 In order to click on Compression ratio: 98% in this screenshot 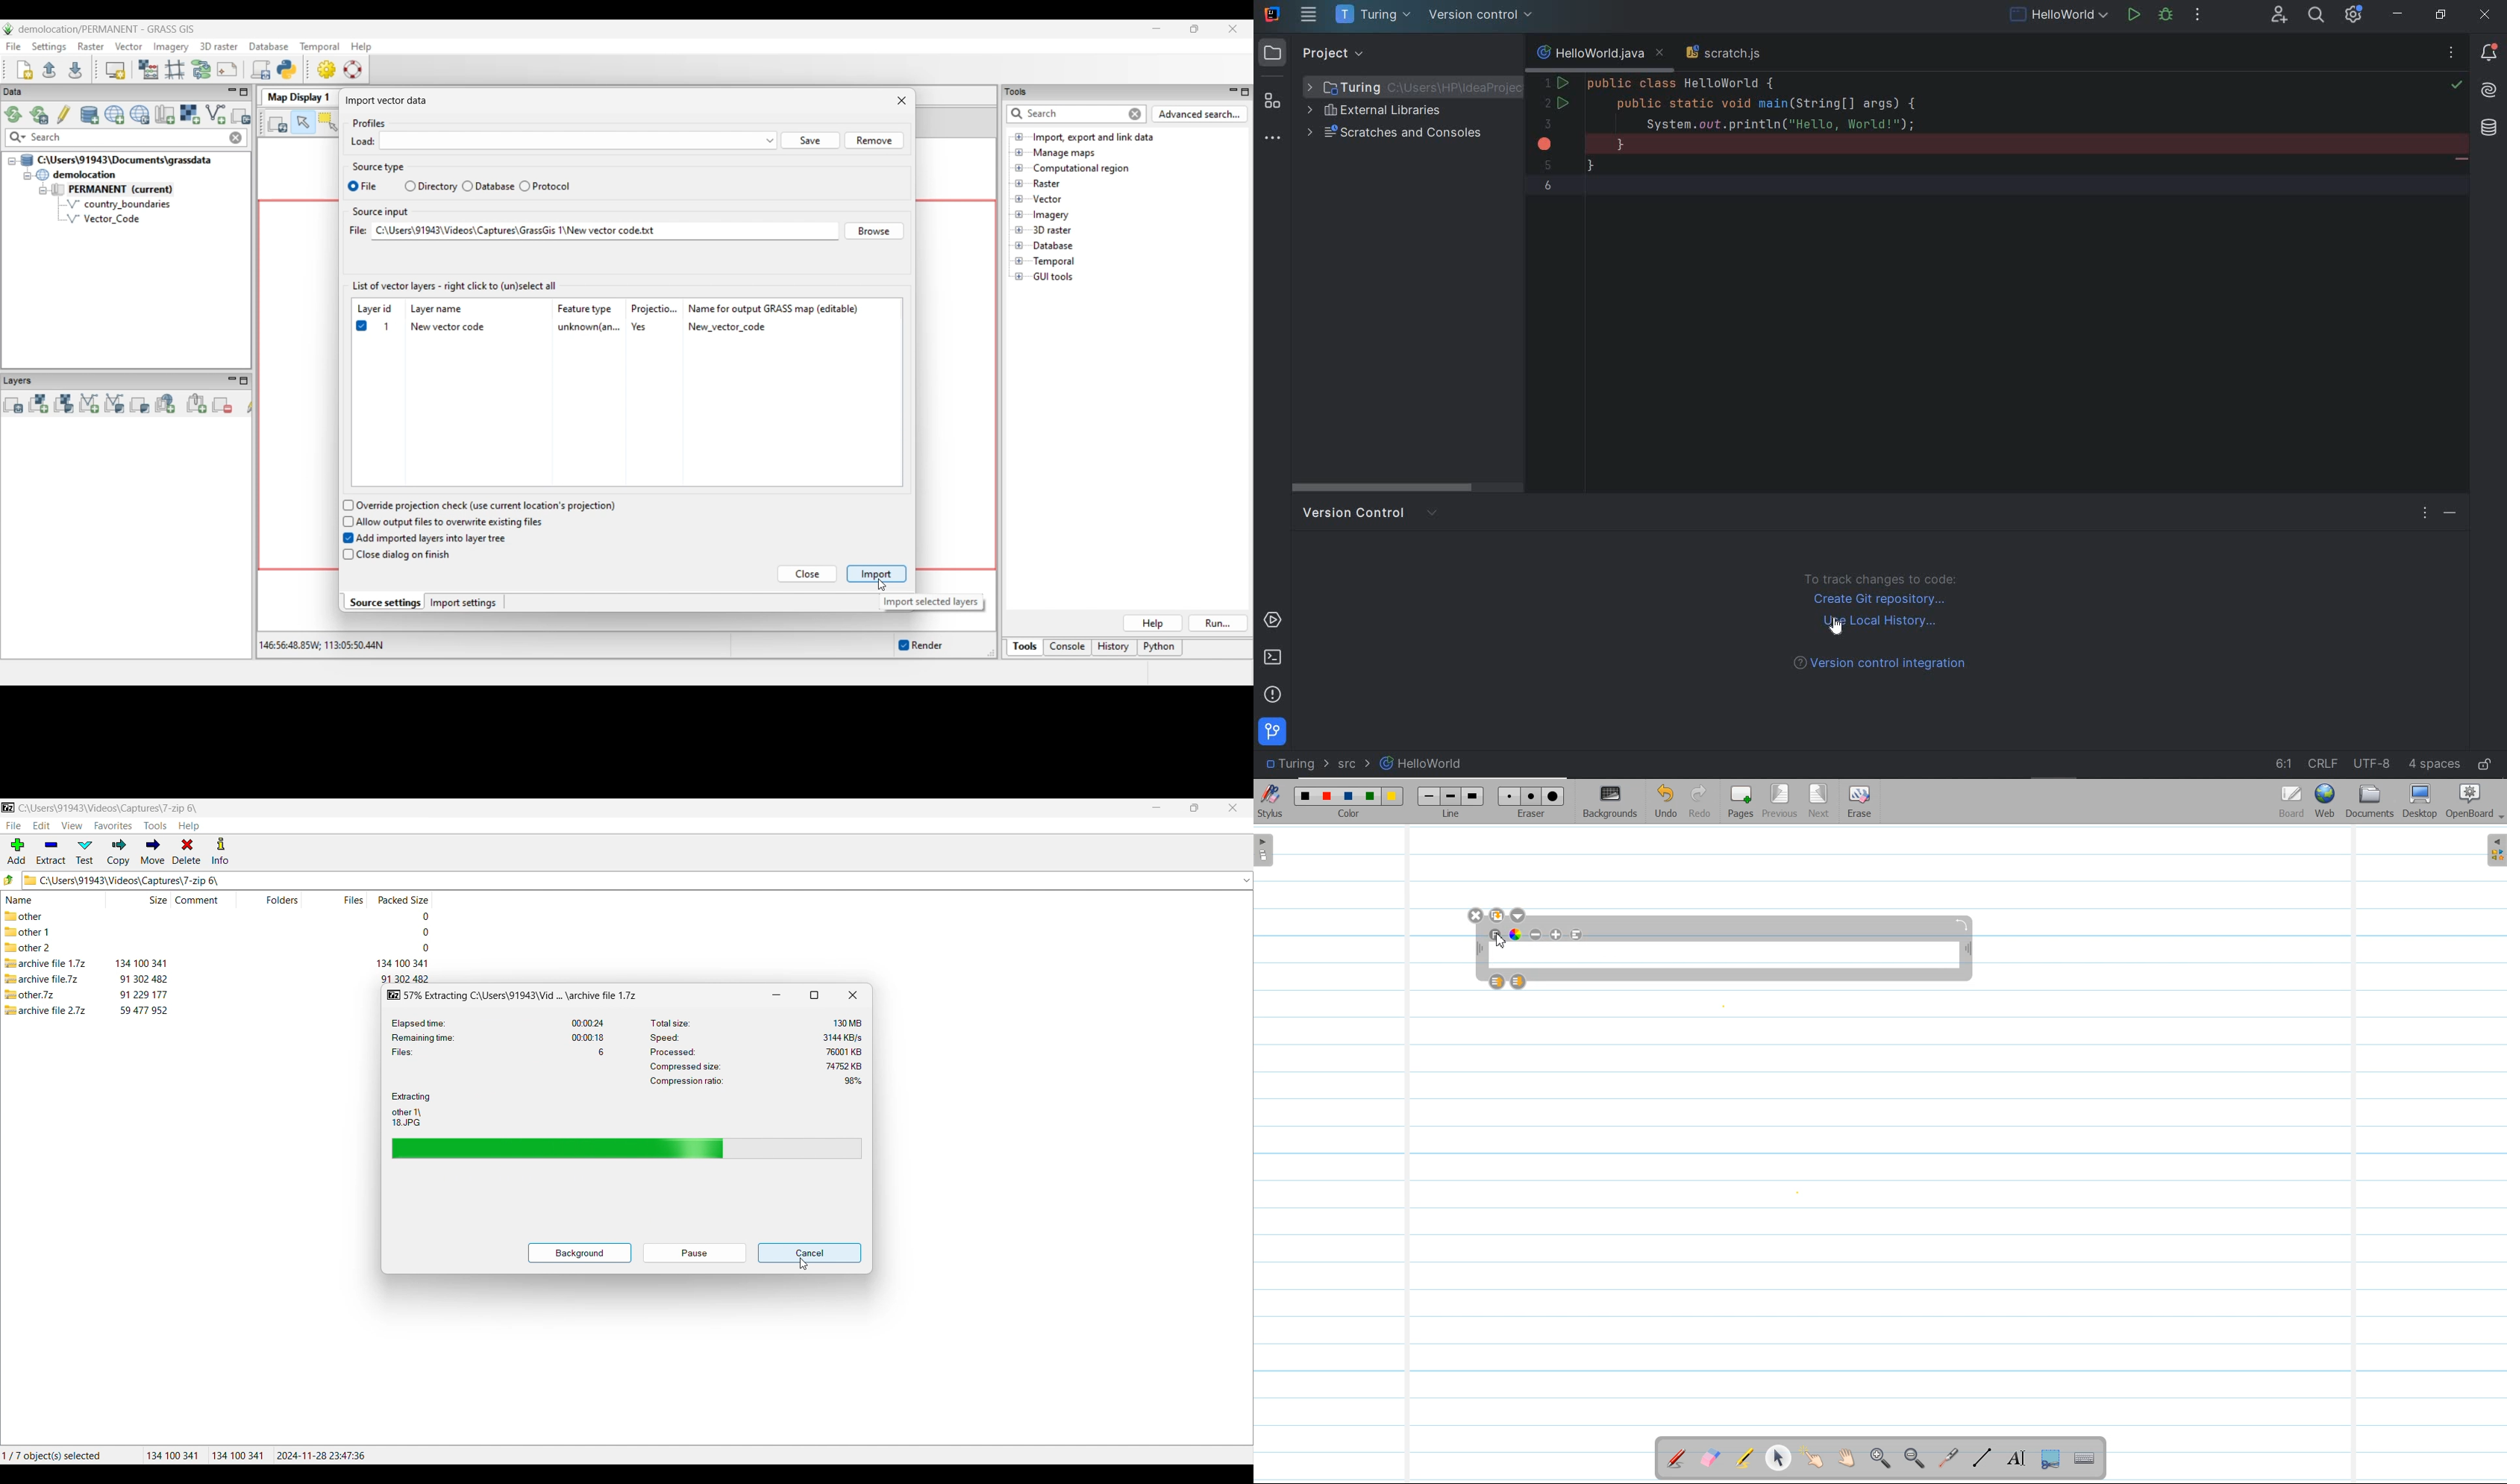, I will do `click(756, 1081)`.